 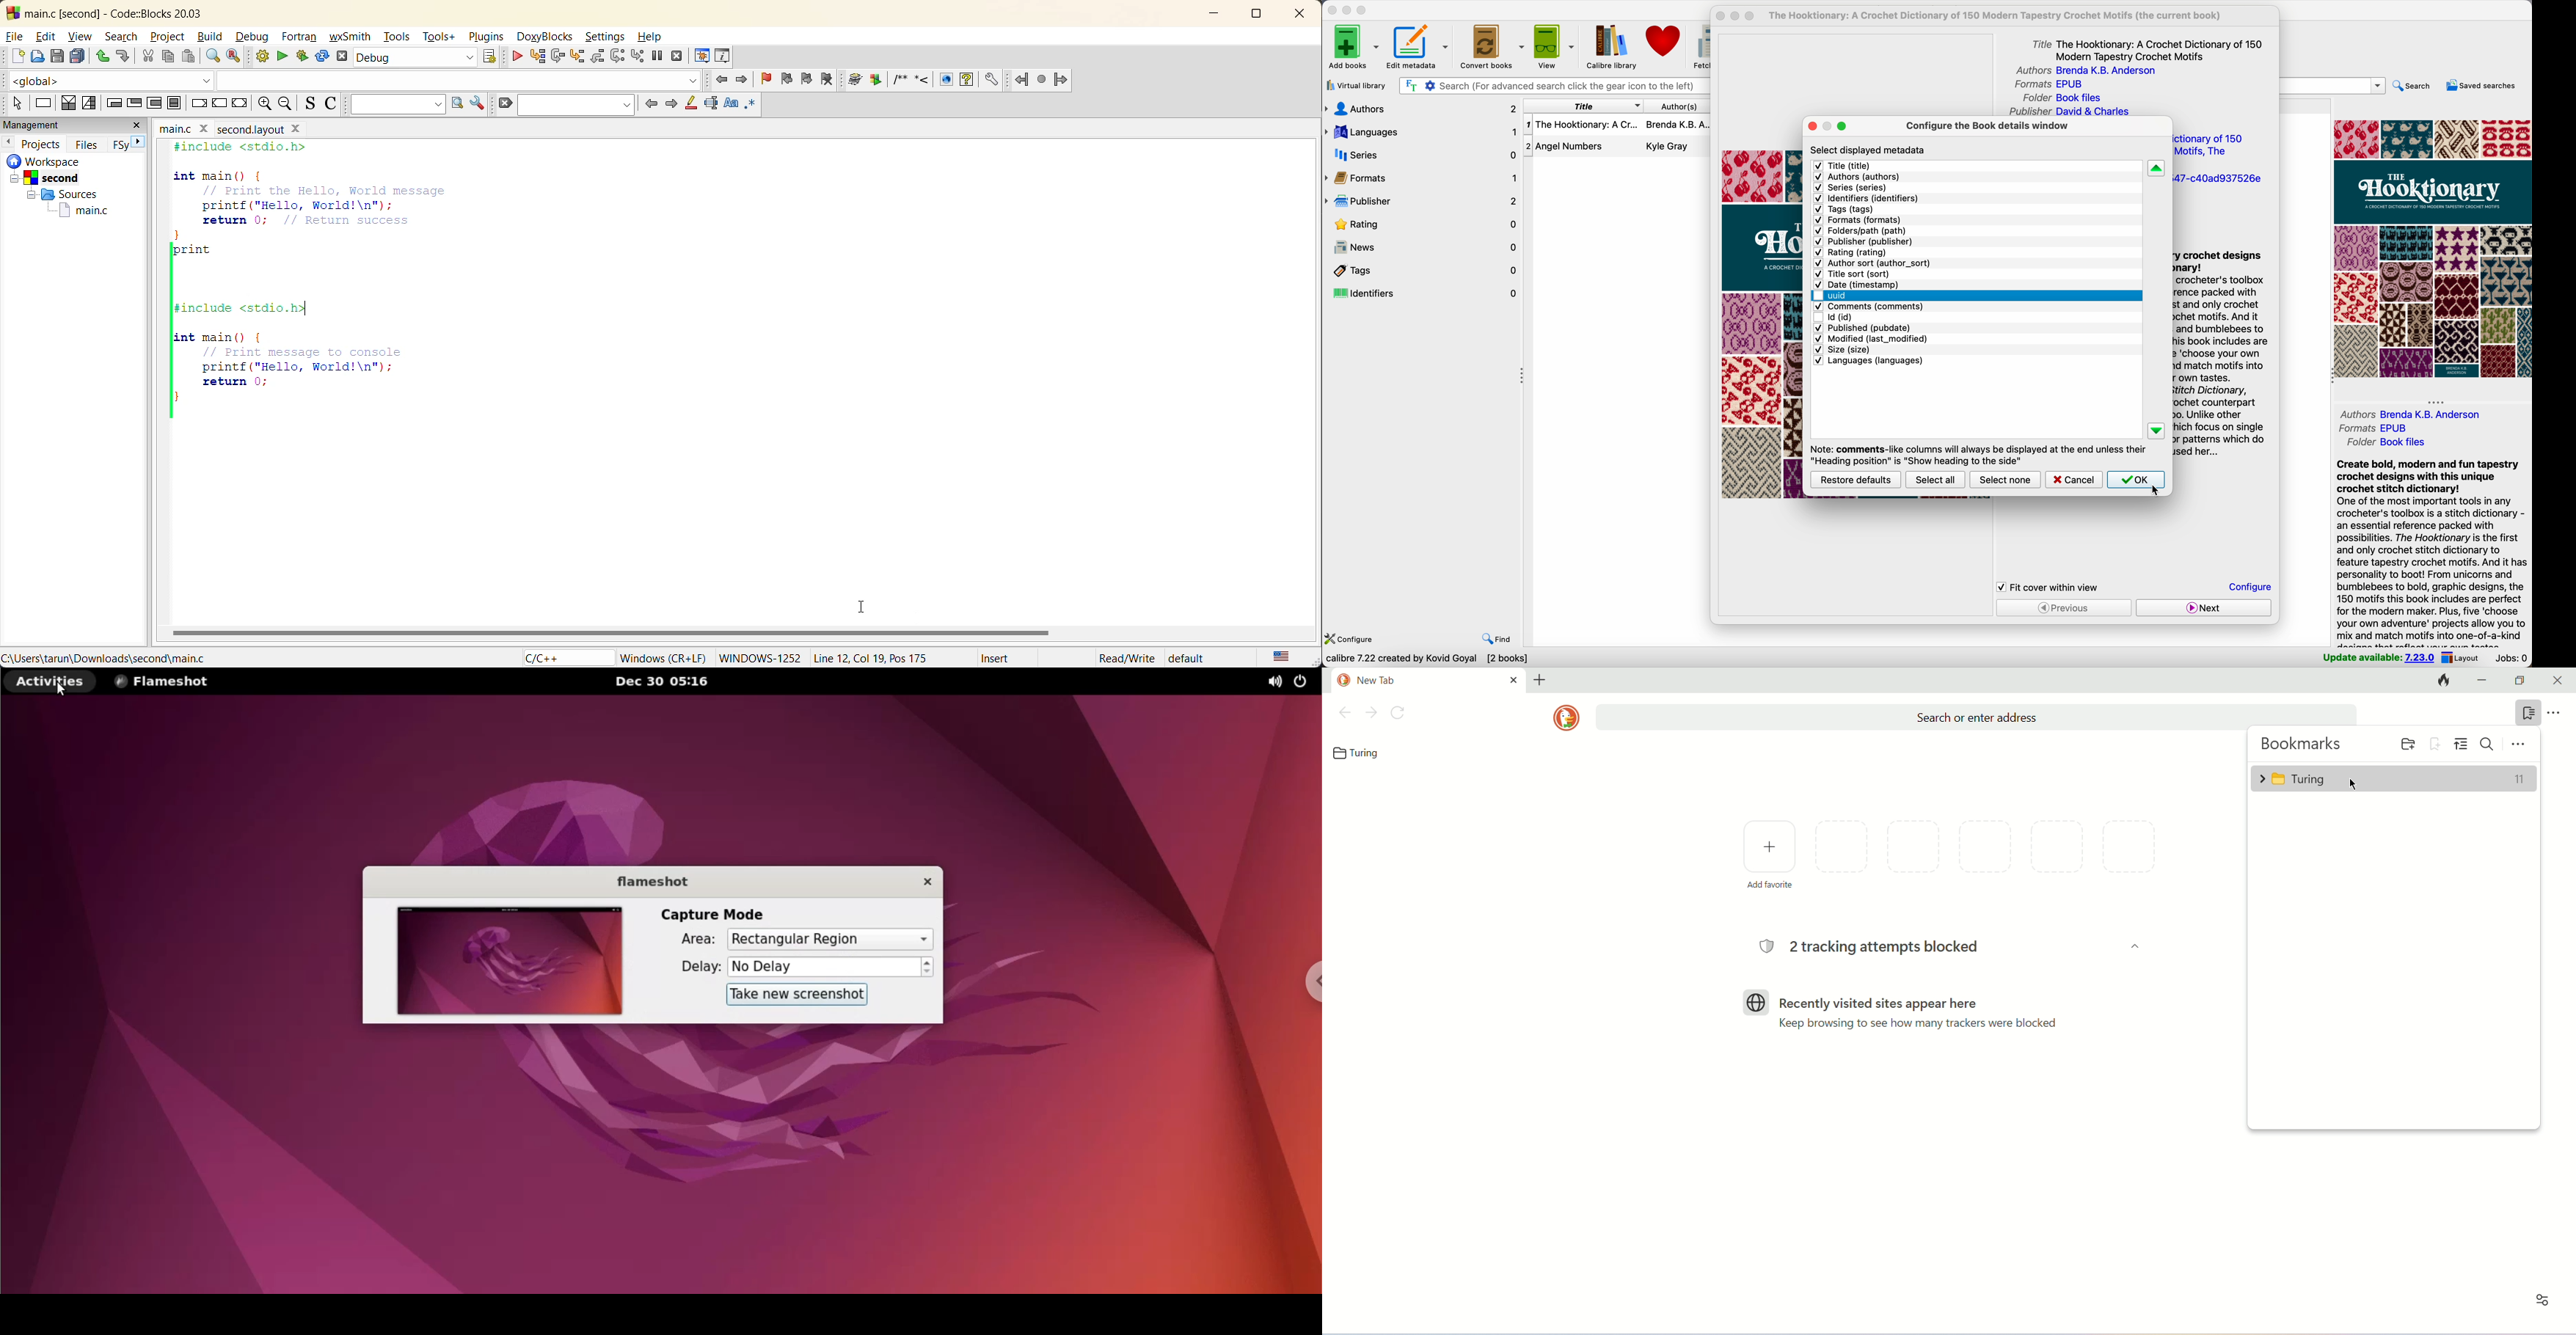 I want to click on step into instruction, so click(x=640, y=55).